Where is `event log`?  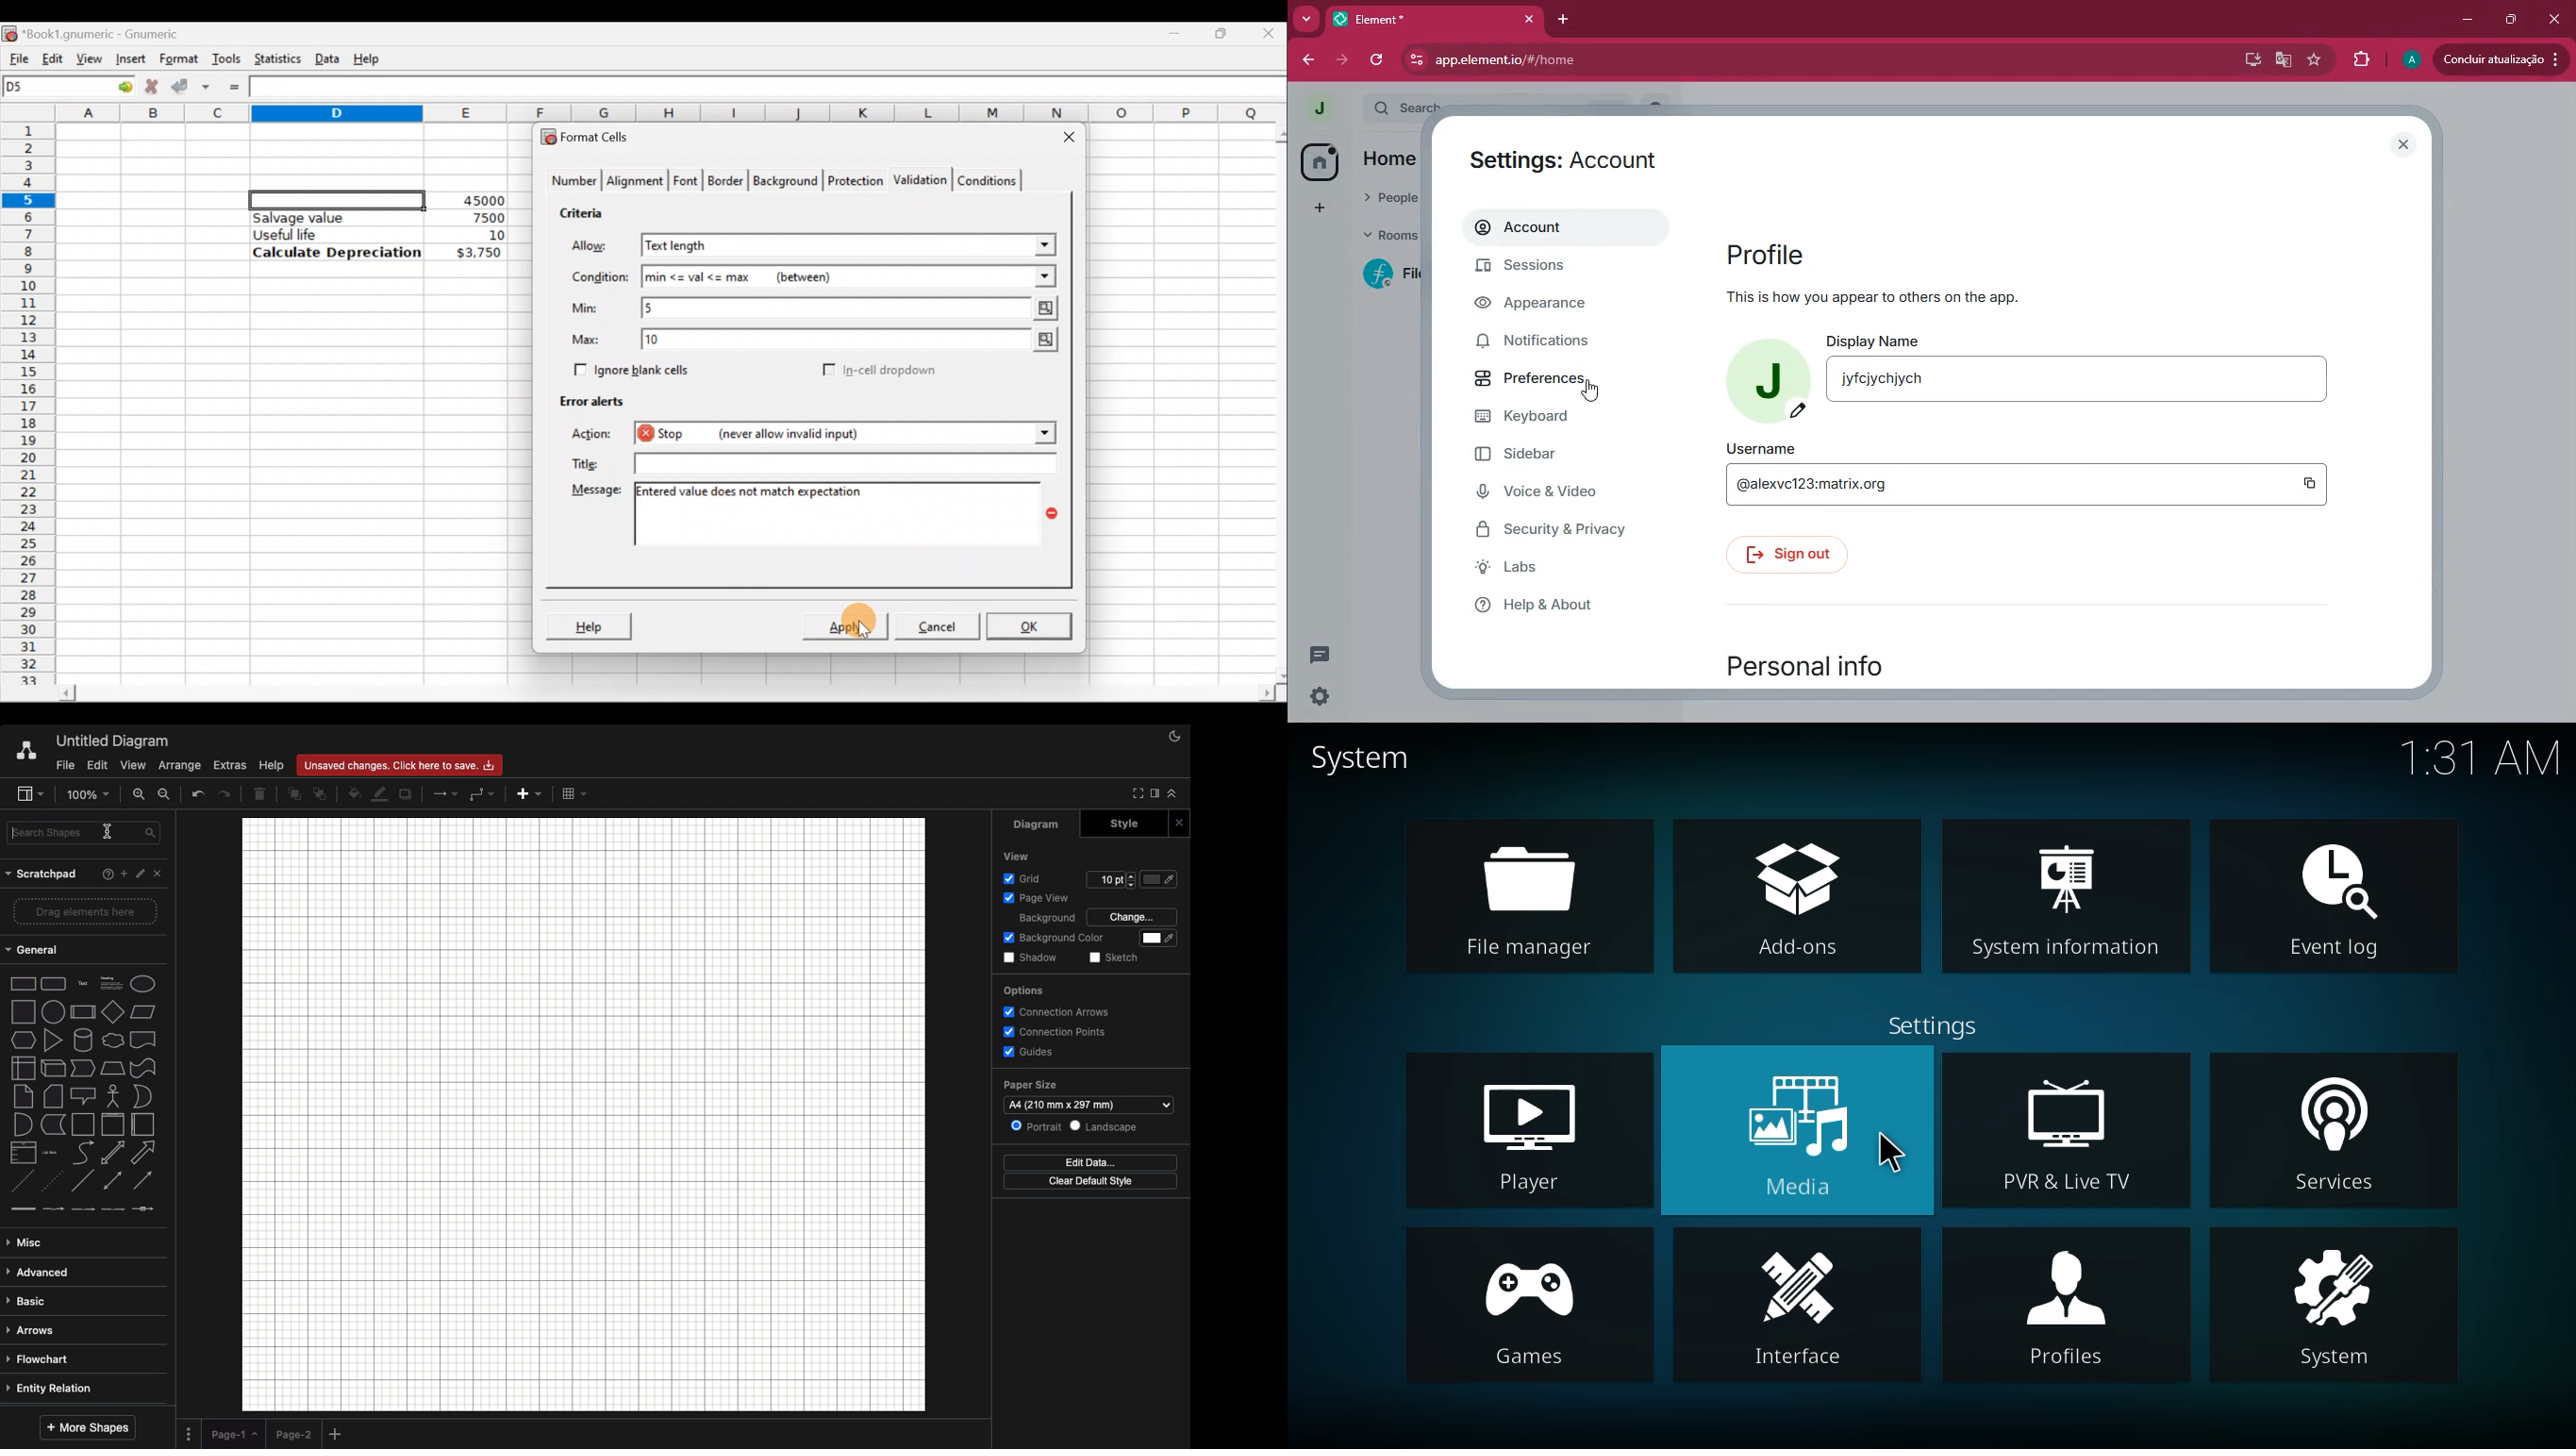
event log is located at coordinates (2338, 893).